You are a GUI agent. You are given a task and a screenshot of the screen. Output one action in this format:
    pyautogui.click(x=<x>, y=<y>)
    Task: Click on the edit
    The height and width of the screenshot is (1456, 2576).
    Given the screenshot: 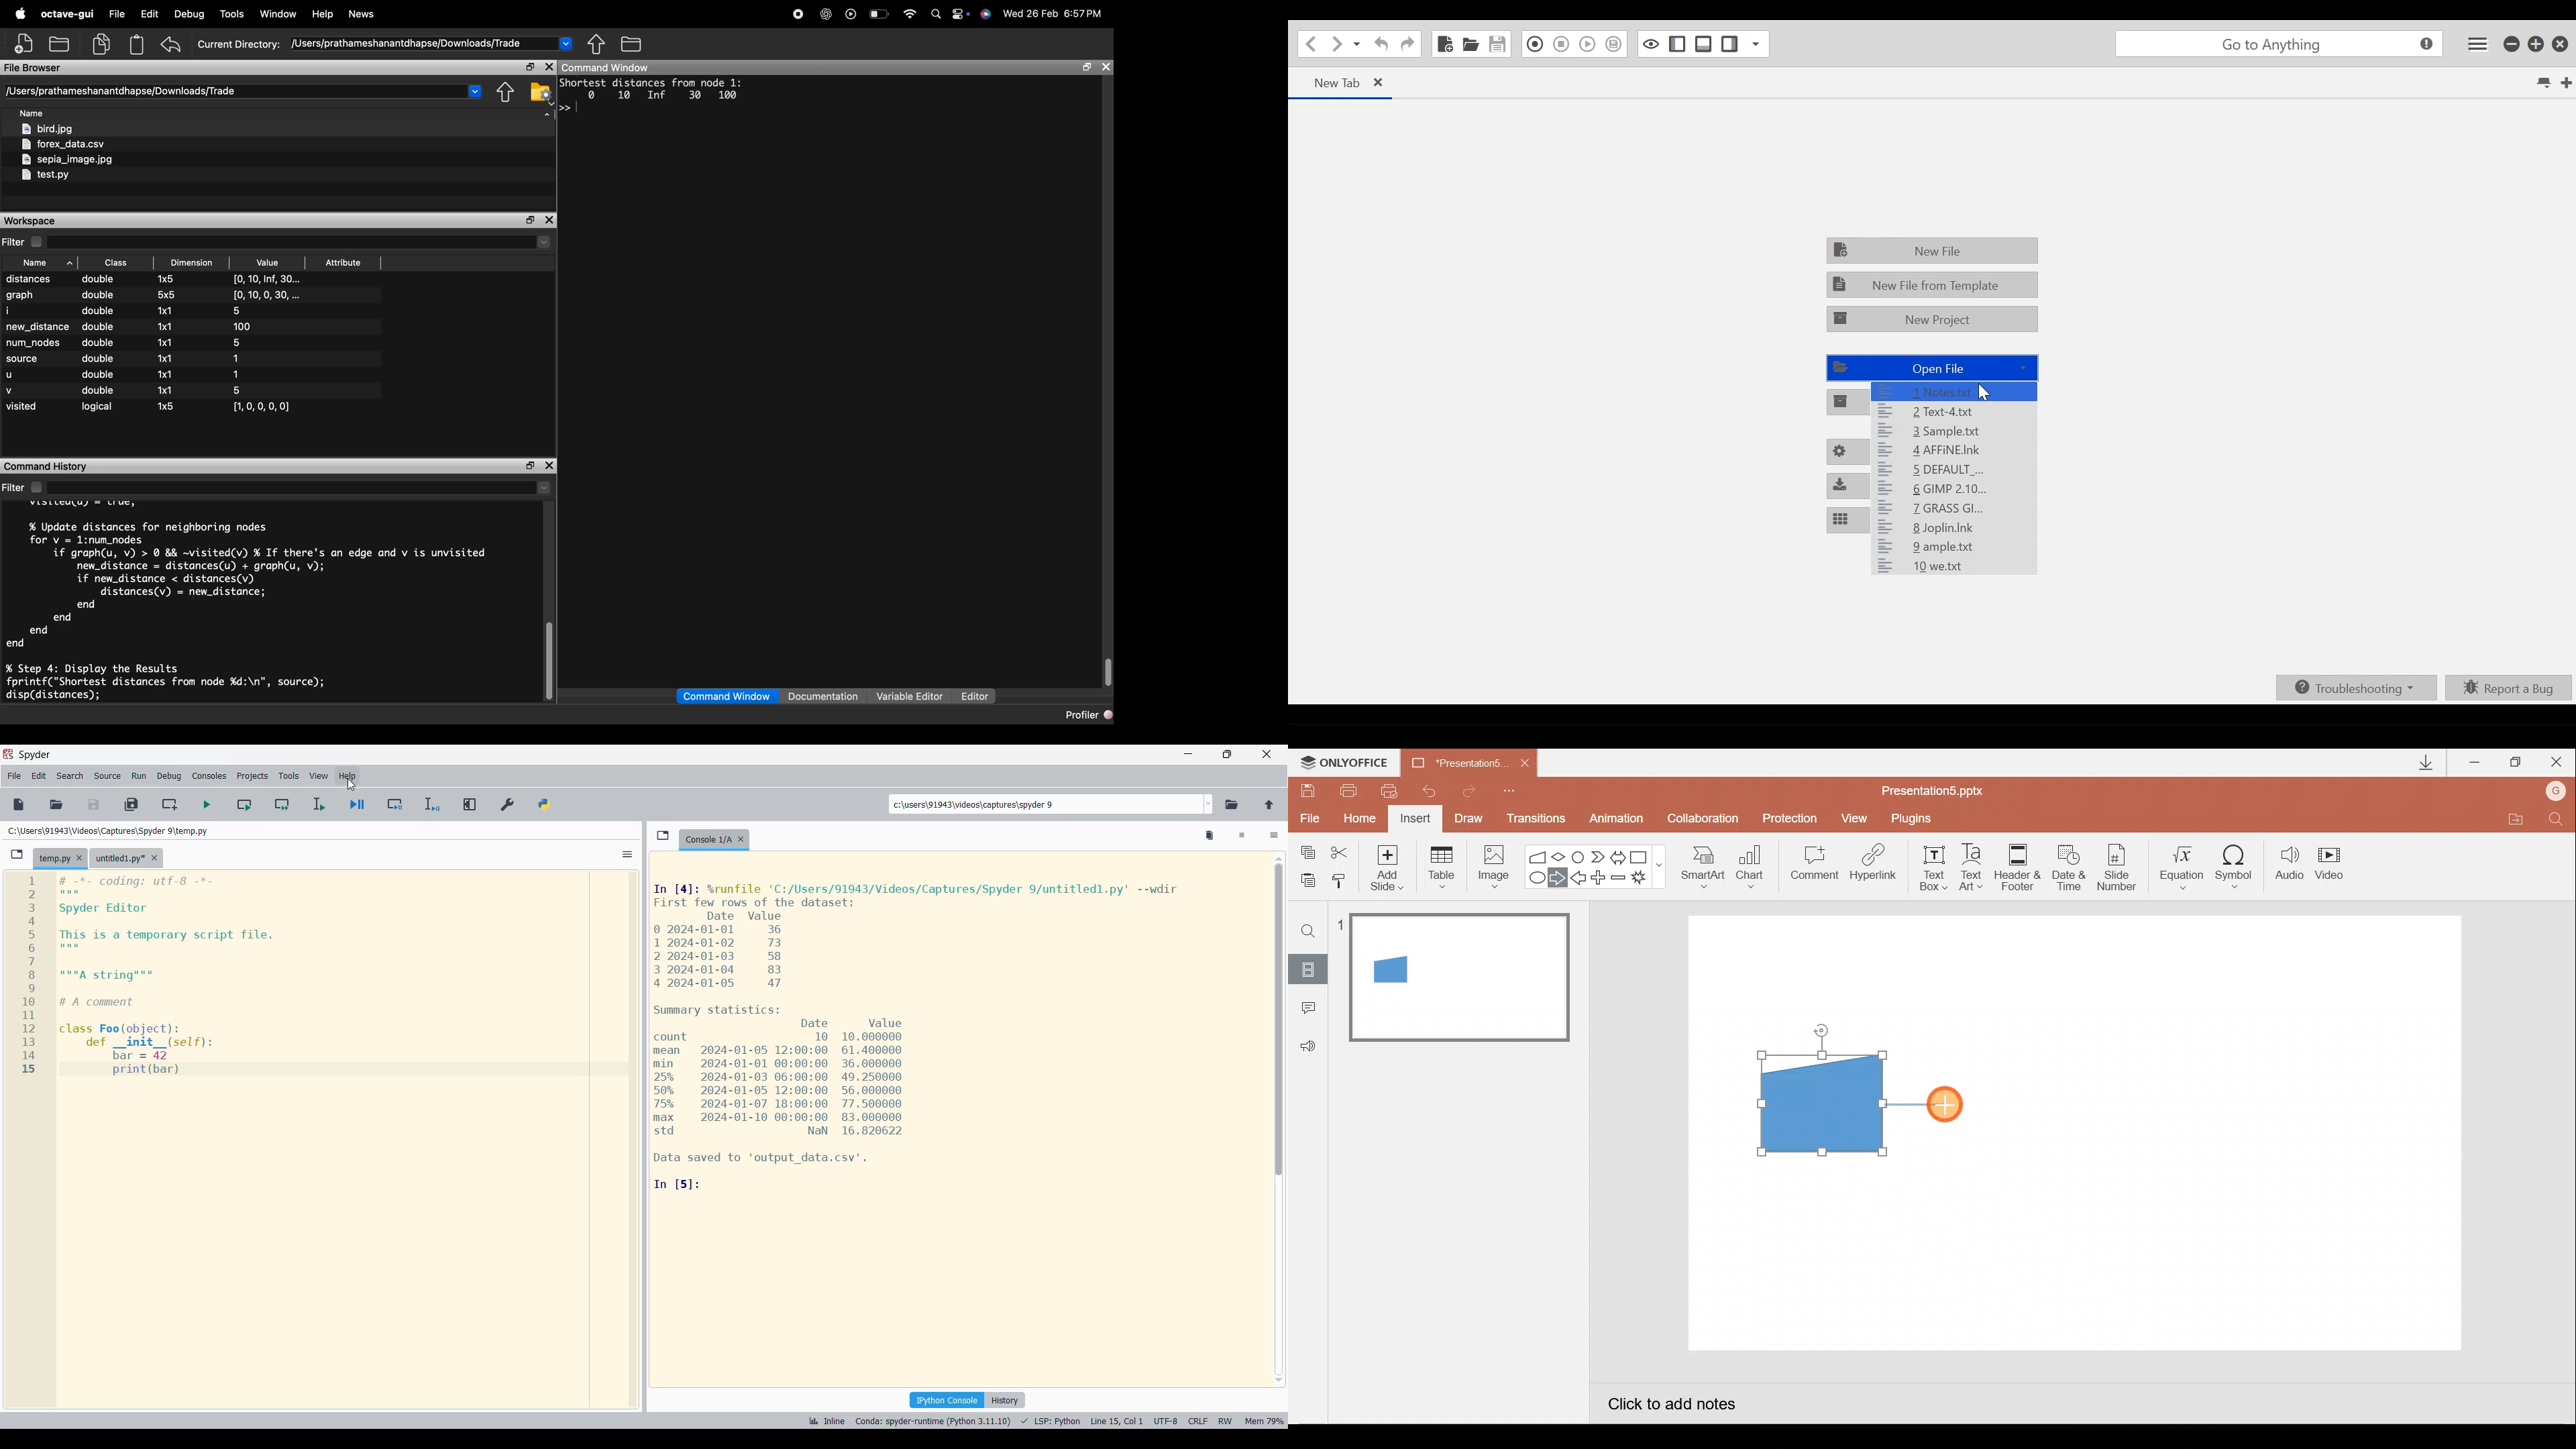 What is the action you would take?
    pyautogui.click(x=150, y=14)
    